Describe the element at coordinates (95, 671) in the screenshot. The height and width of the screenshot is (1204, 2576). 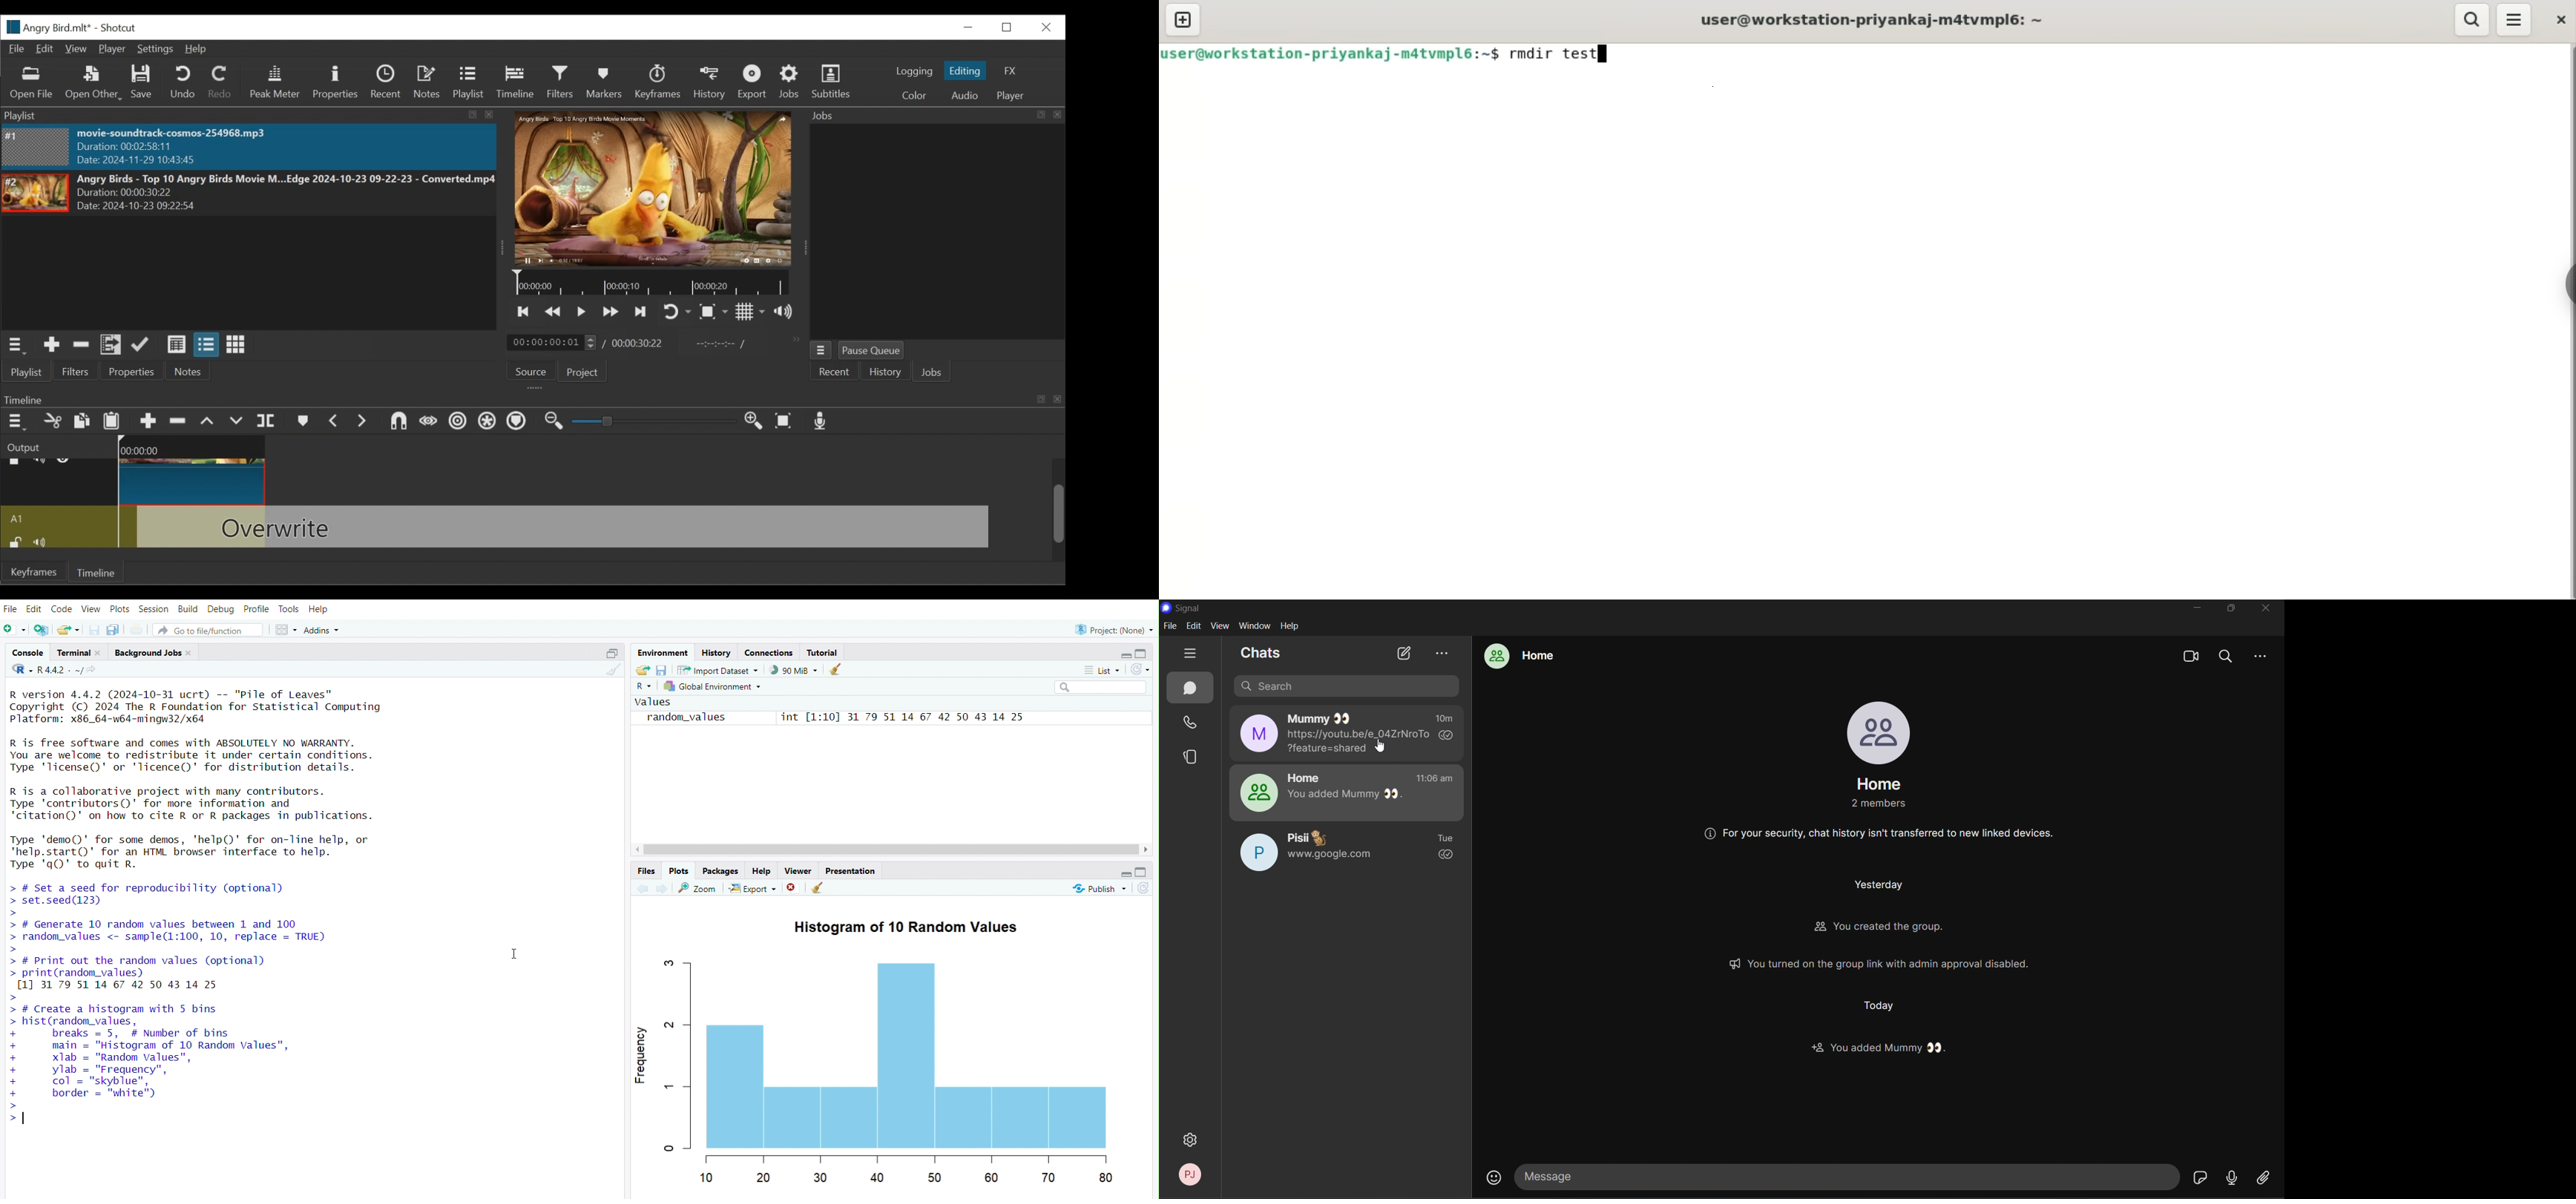
I see `view the current working diirectory` at that location.